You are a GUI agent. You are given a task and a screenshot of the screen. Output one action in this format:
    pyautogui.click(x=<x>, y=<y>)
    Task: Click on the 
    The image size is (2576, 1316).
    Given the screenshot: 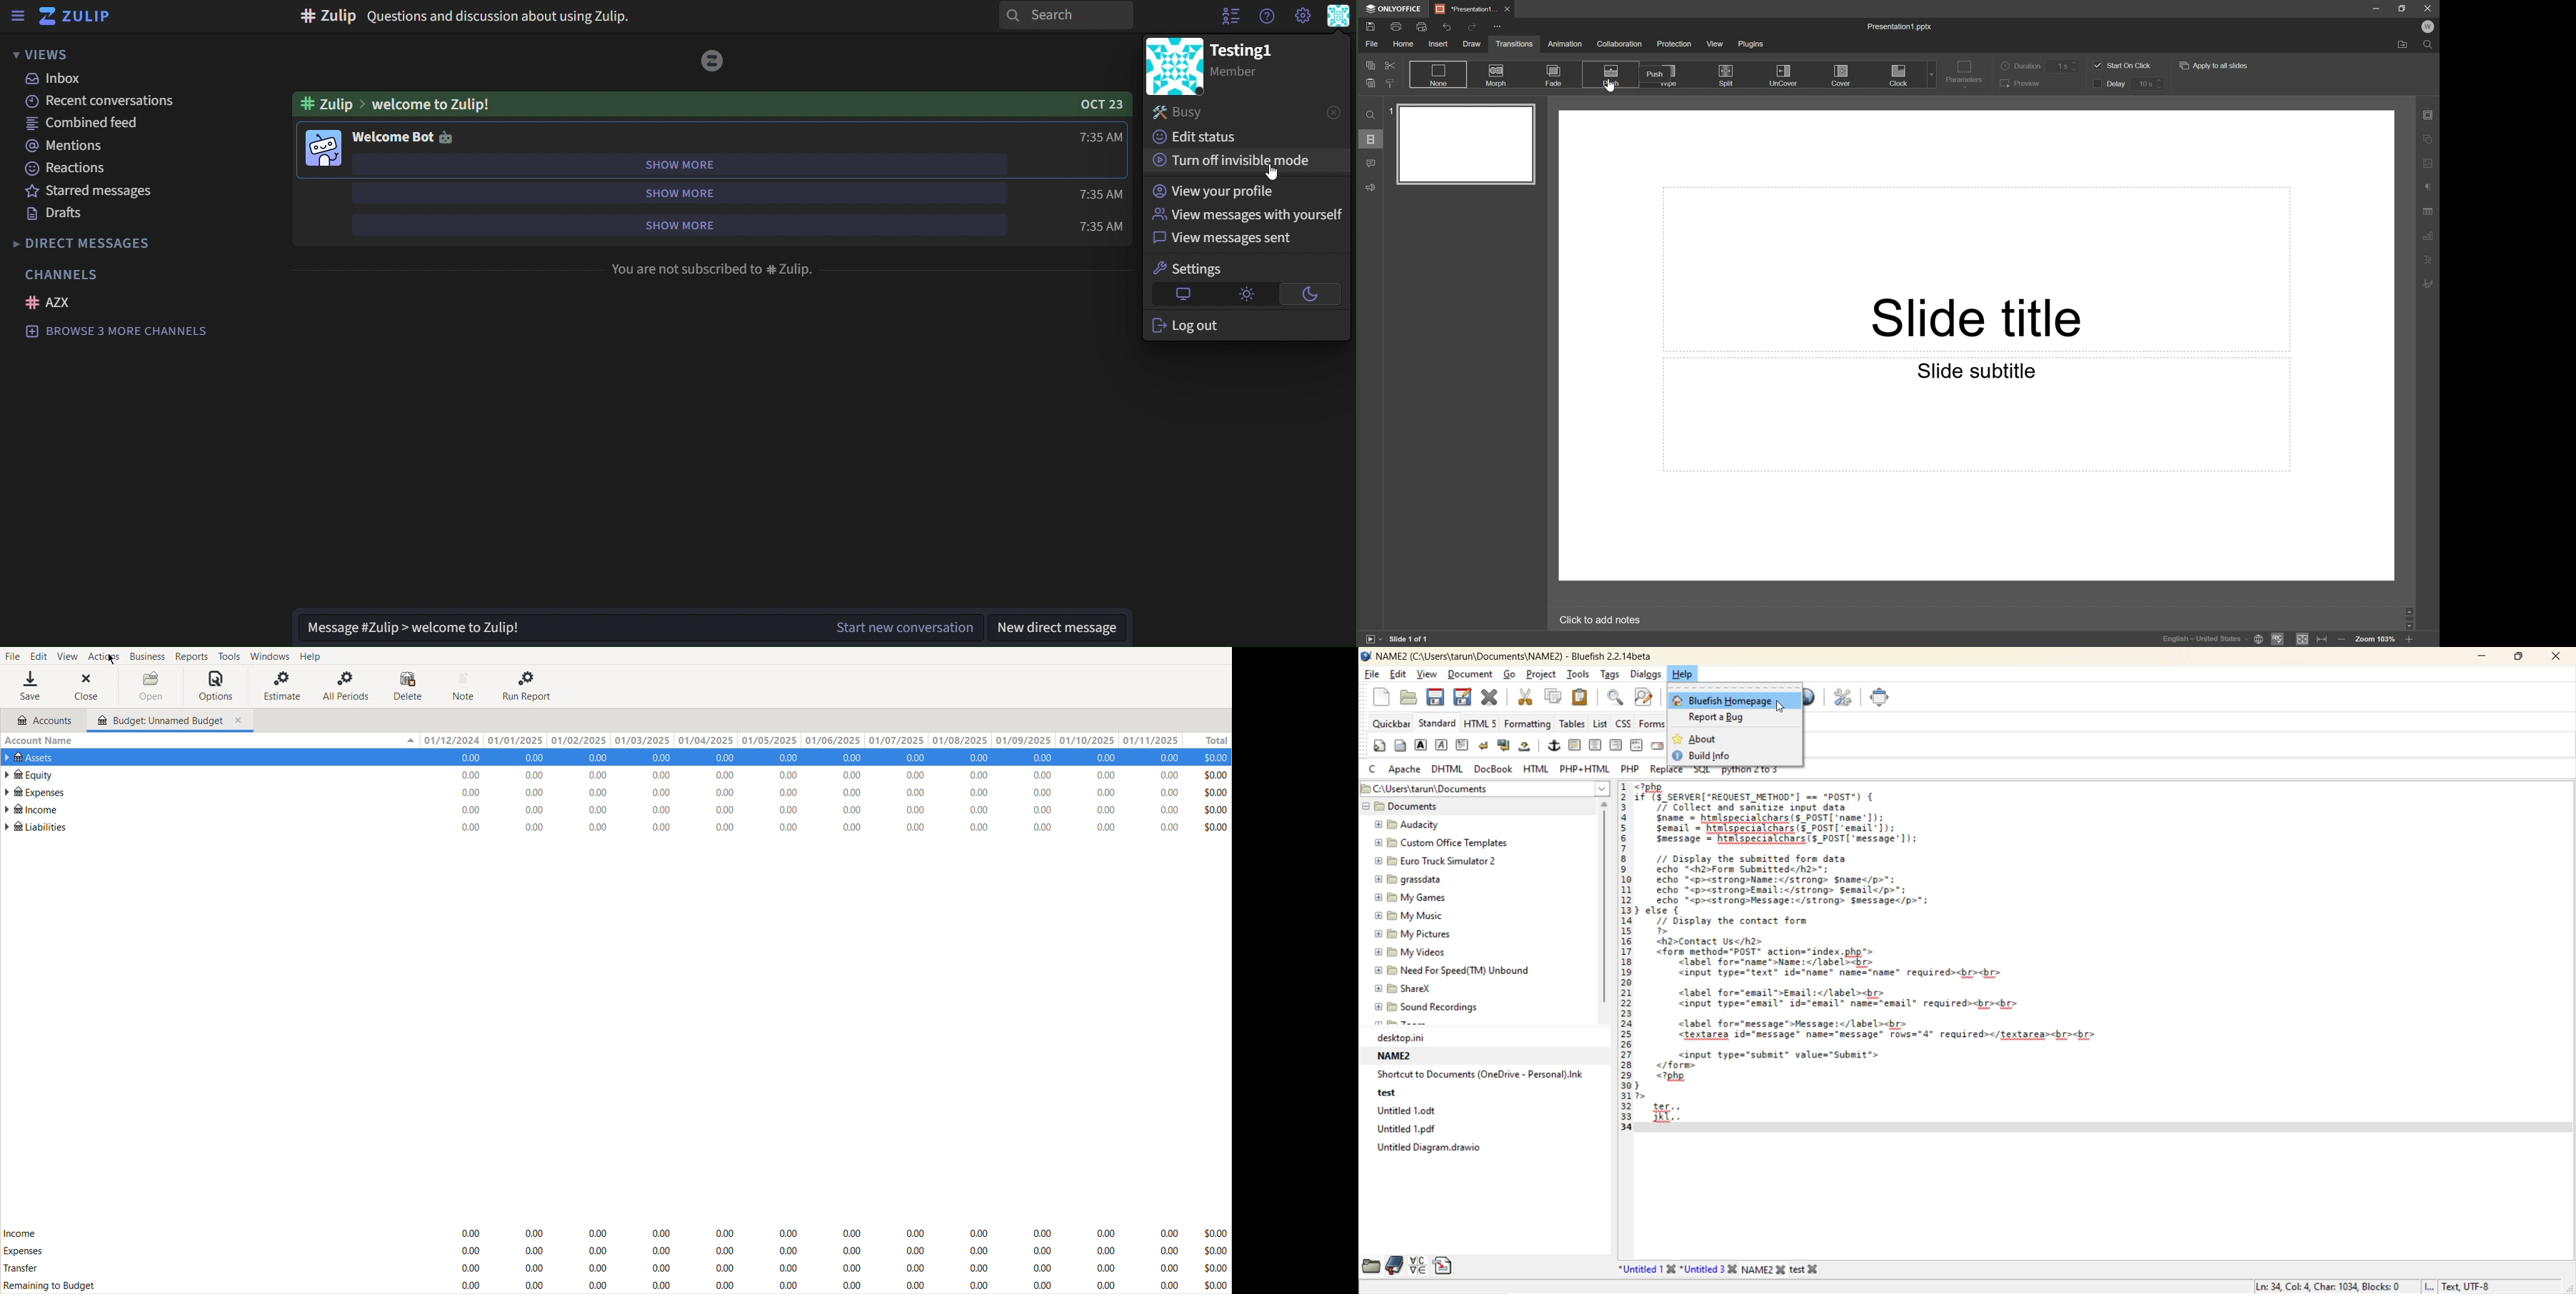 What is the action you would take?
    pyautogui.click(x=2202, y=640)
    